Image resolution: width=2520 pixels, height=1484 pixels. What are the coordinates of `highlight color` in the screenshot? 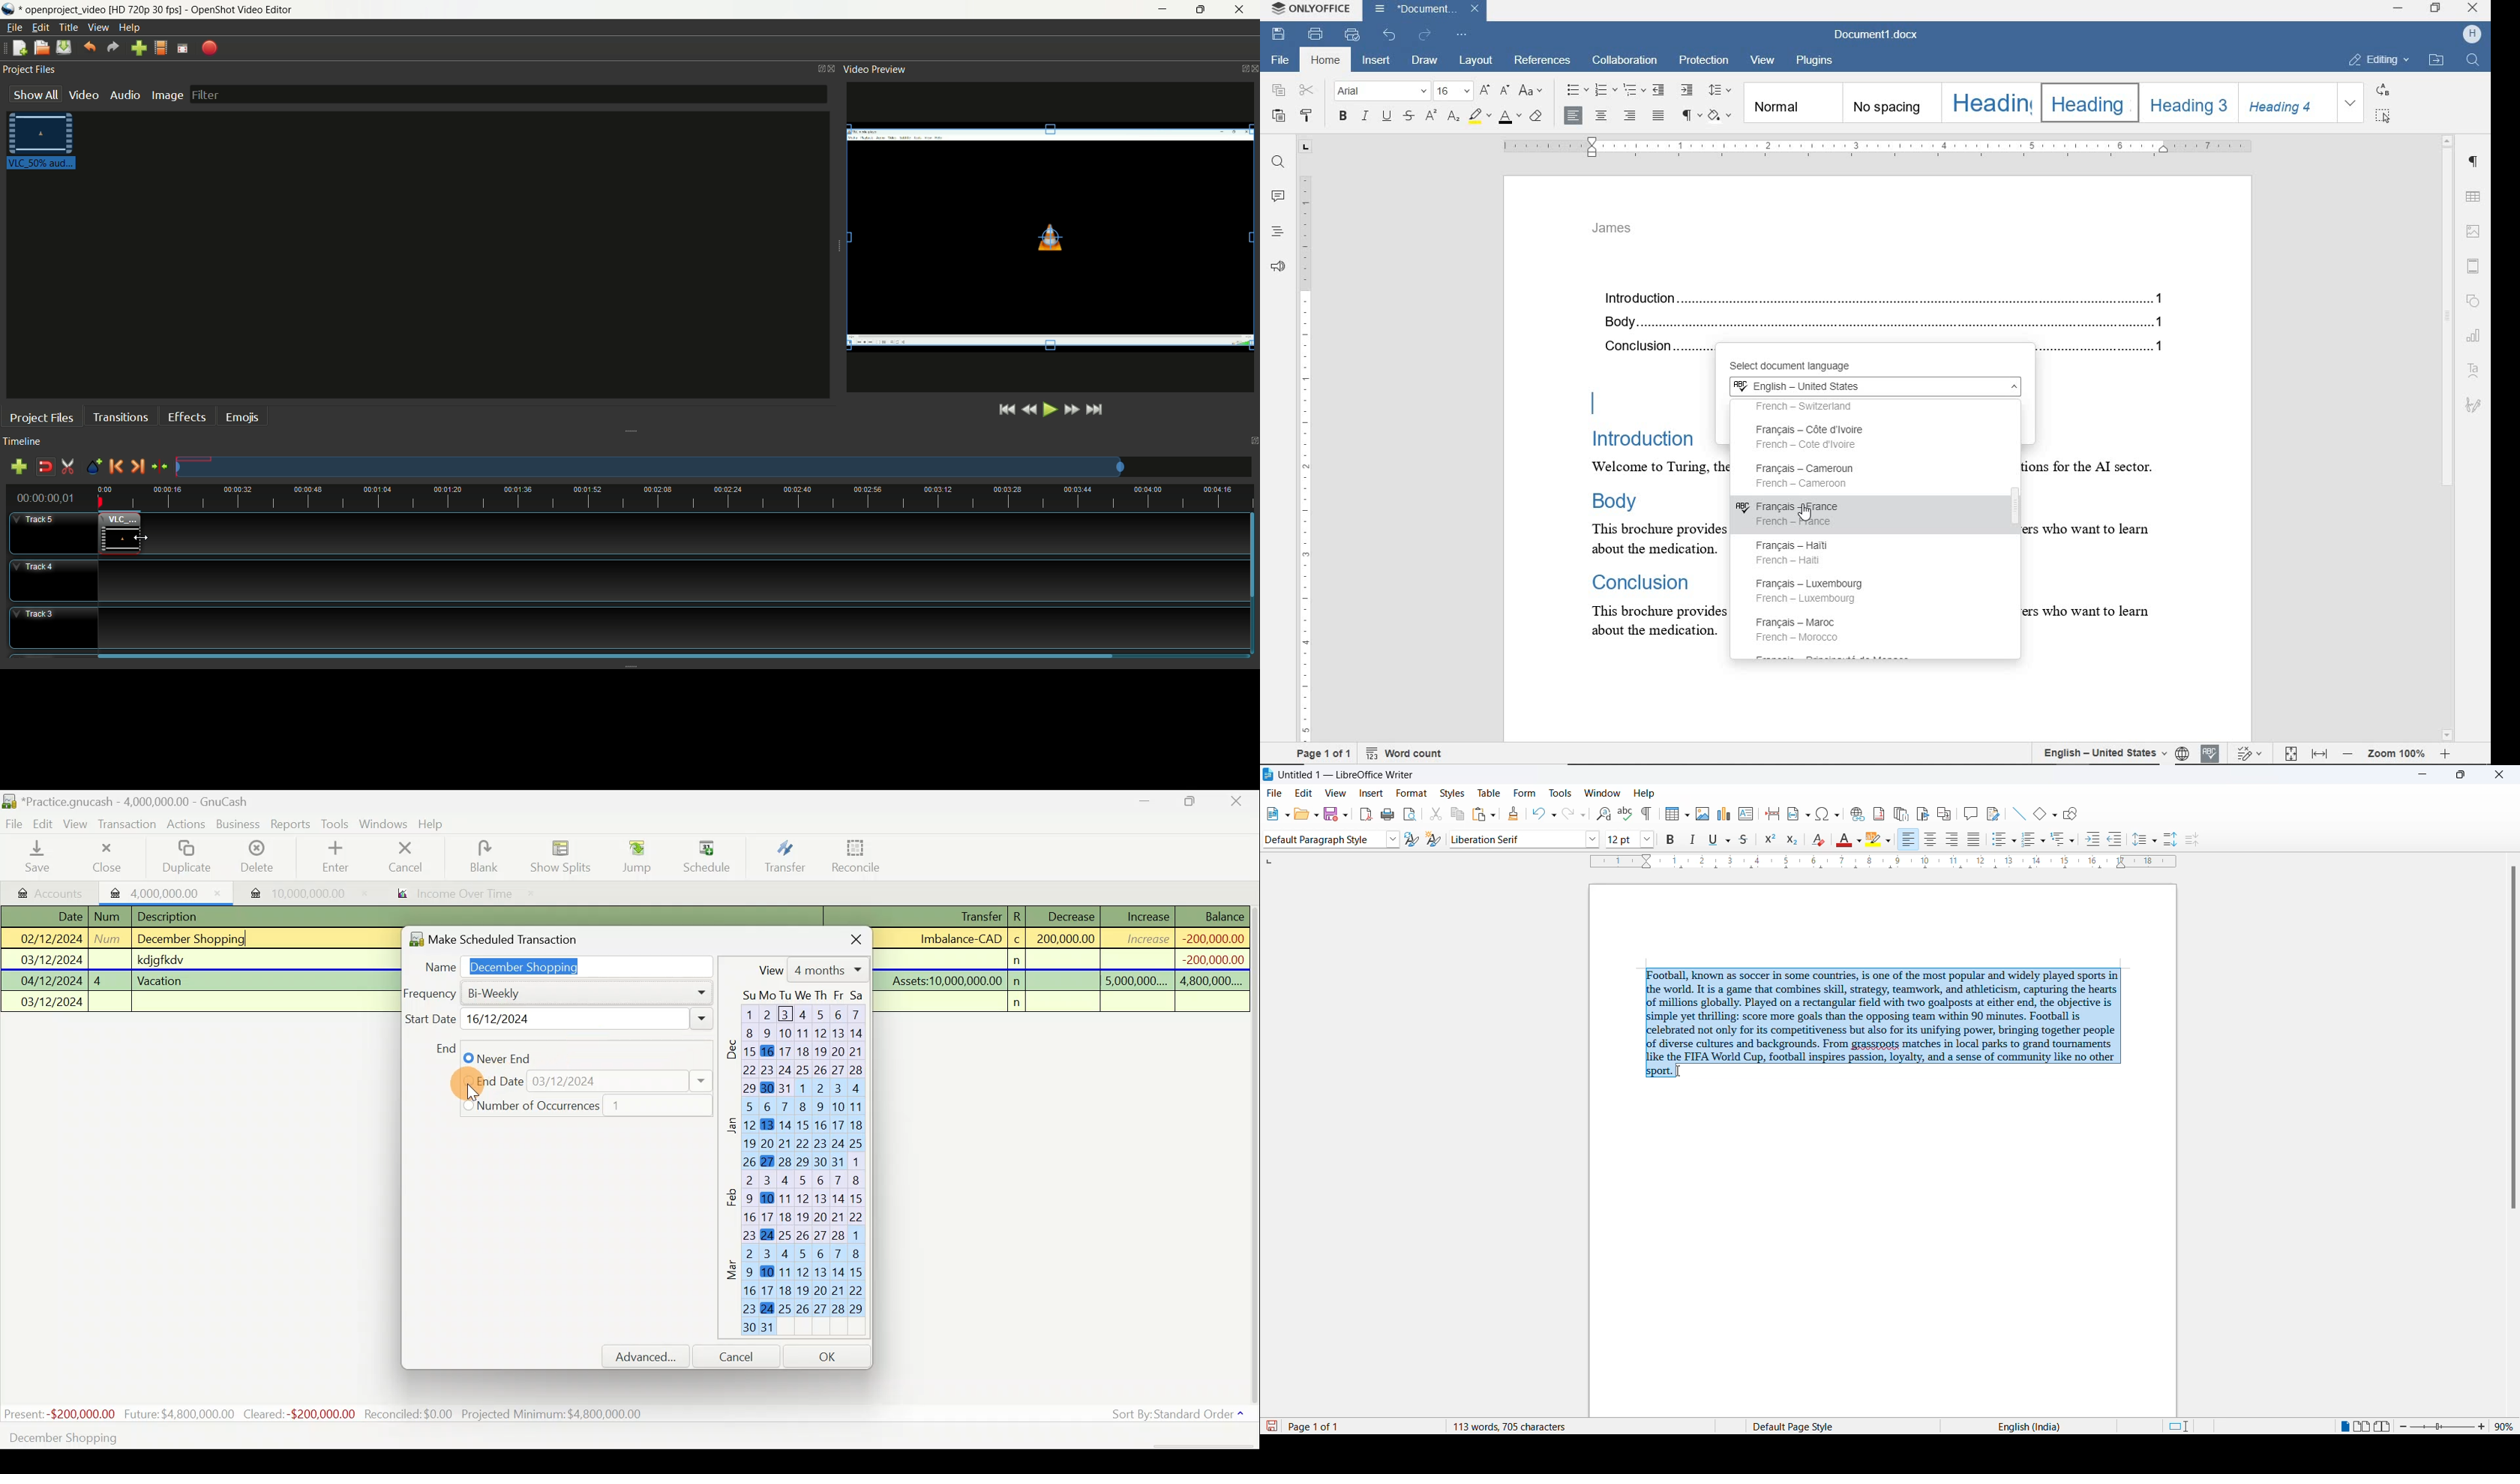 It's located at (1479, 117).